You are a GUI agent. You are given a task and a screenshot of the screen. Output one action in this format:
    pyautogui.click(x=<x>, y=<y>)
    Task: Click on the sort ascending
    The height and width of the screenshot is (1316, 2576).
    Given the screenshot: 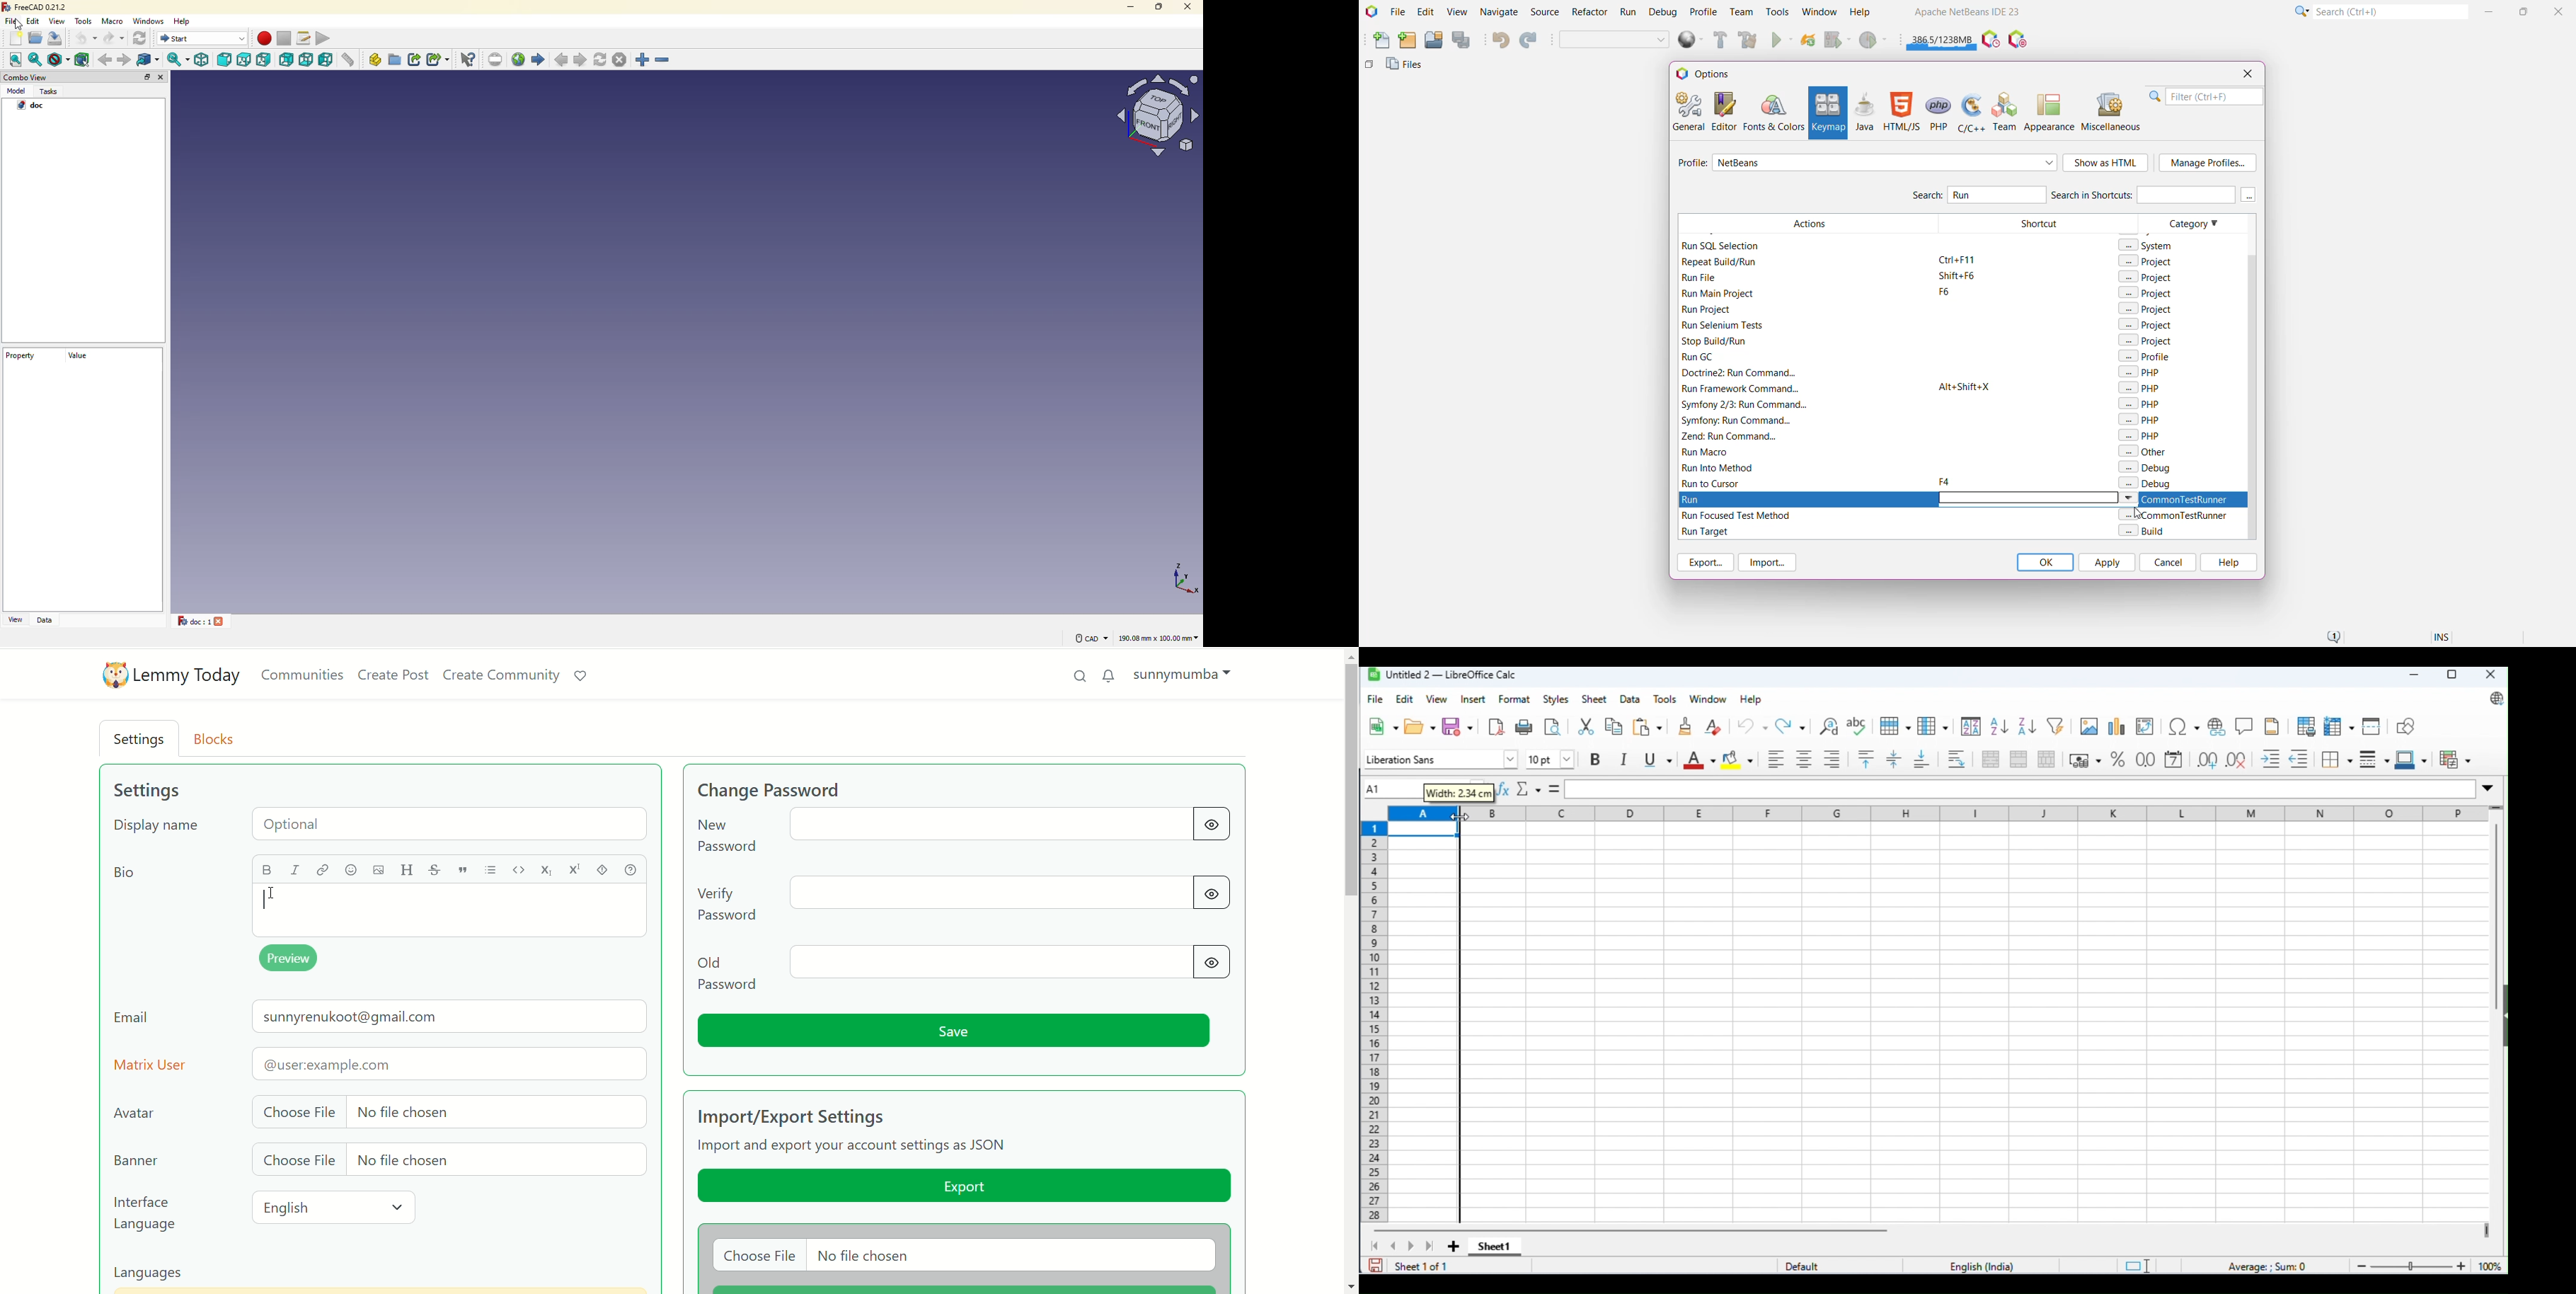 What is the action you would take?
    pyautogui.click(x=1998, y=727)
    